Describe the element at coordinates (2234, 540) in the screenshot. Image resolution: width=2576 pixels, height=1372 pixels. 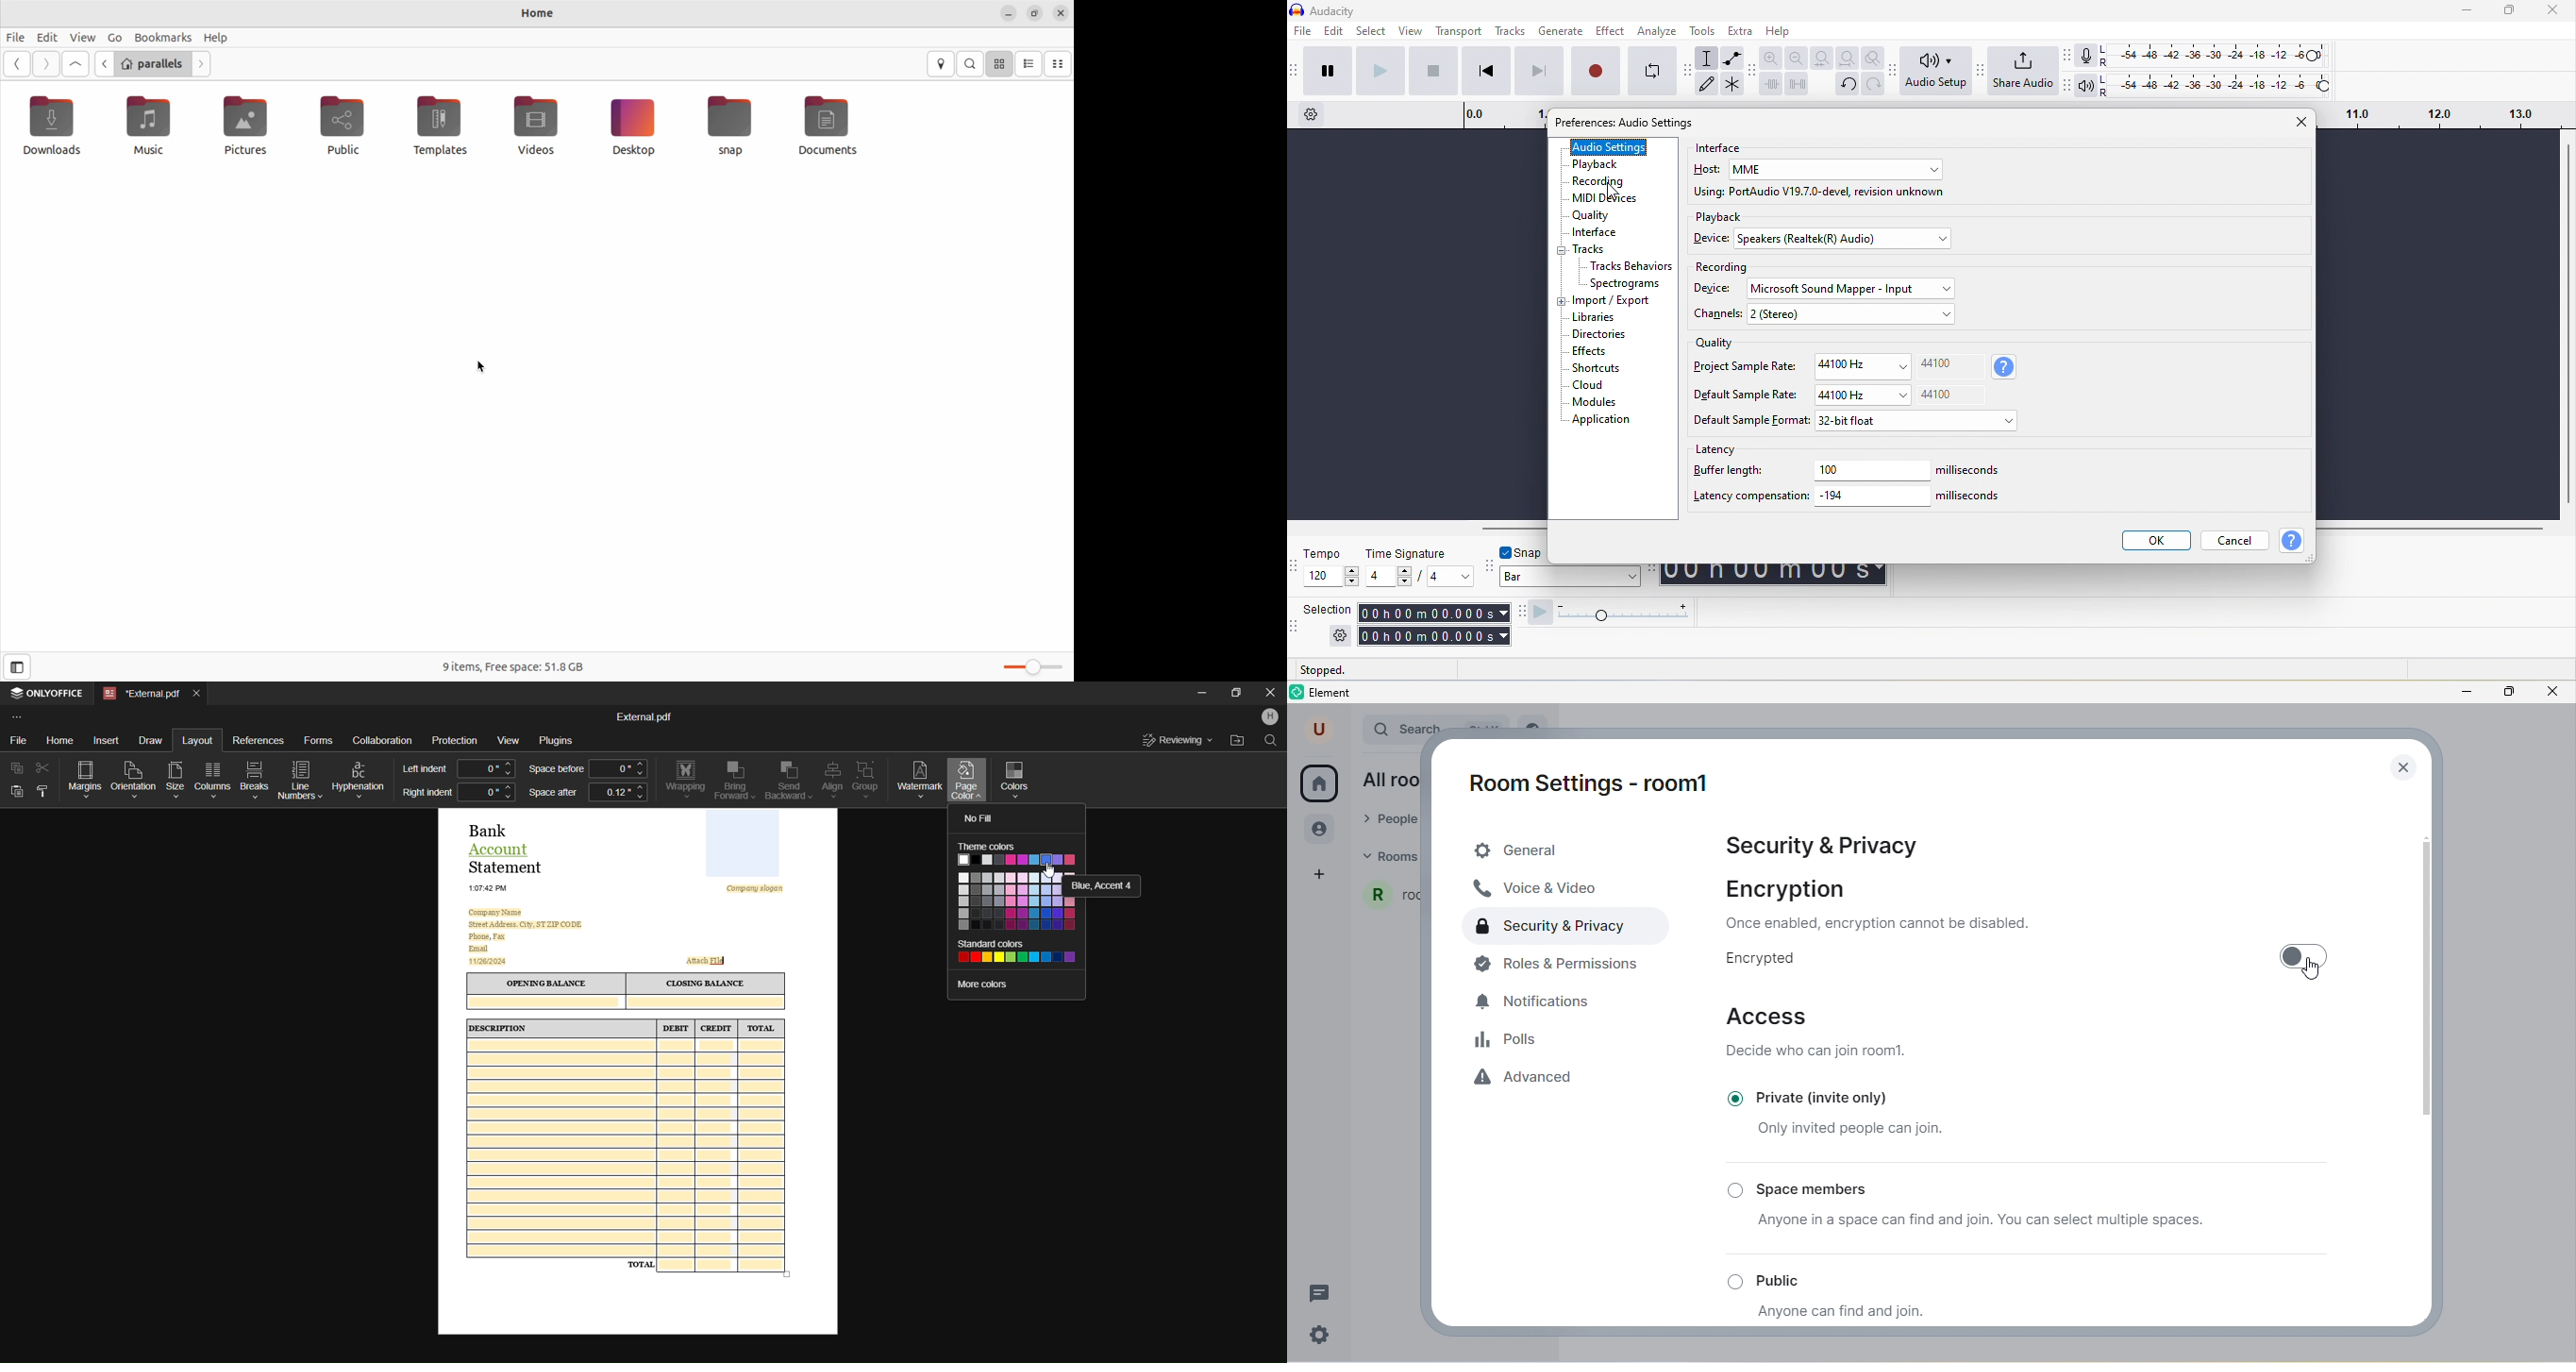
I see `cancel` at that location.